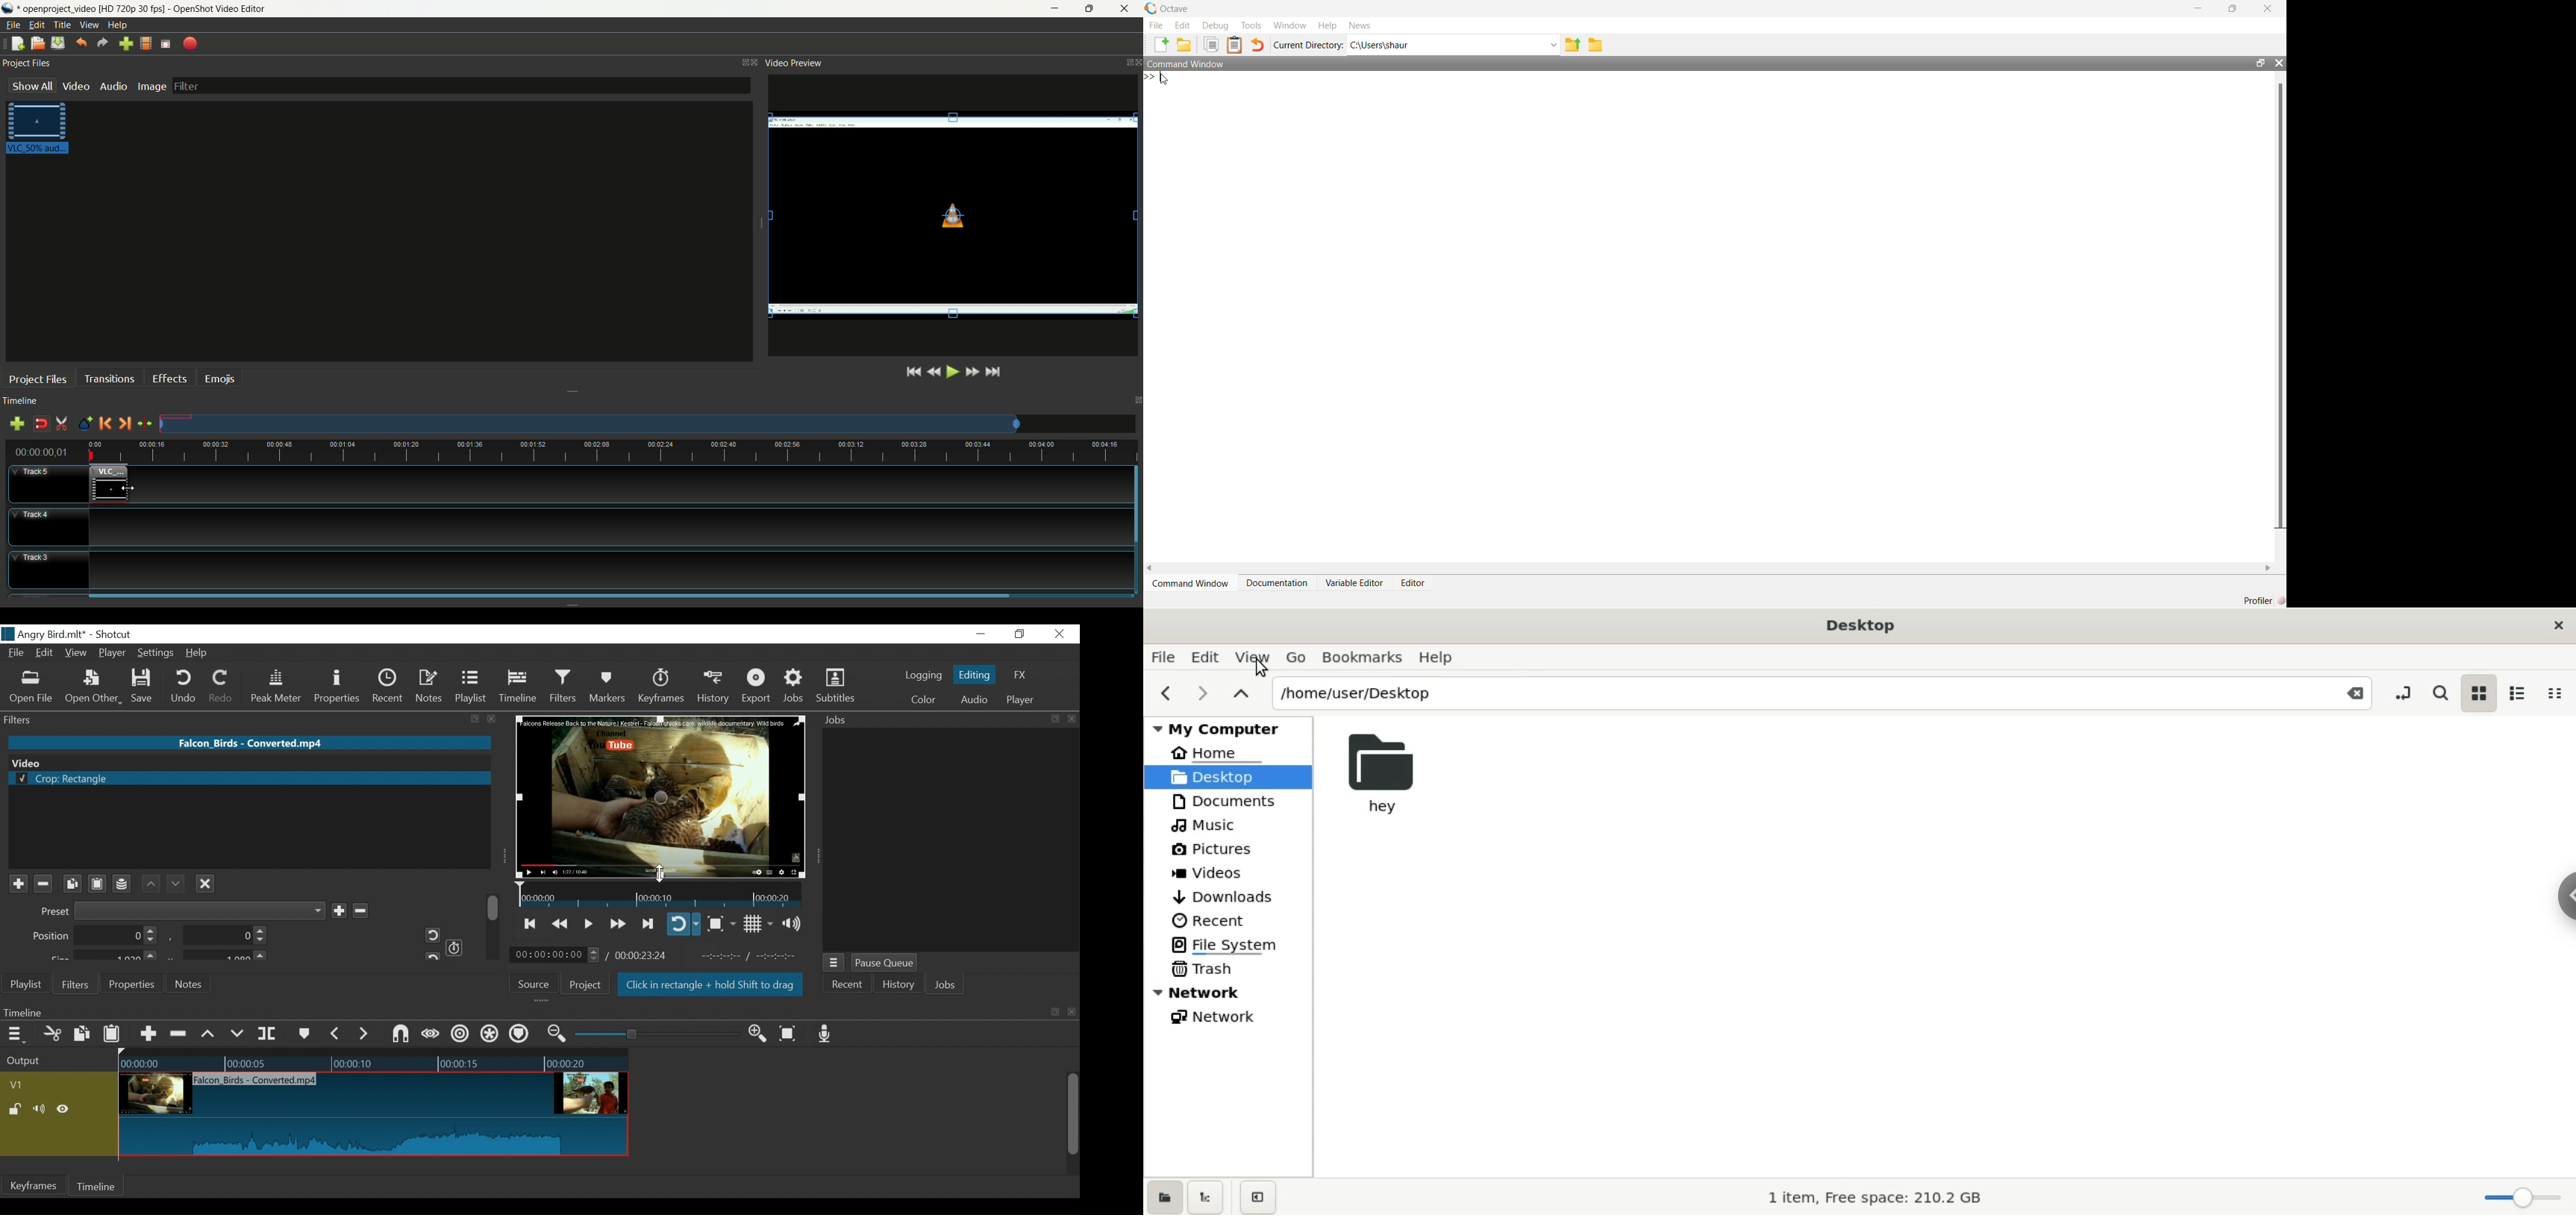  What do you see at coordinates (48, 569) in the screenshot?
I see `track3` at bounding box center [48, 569].